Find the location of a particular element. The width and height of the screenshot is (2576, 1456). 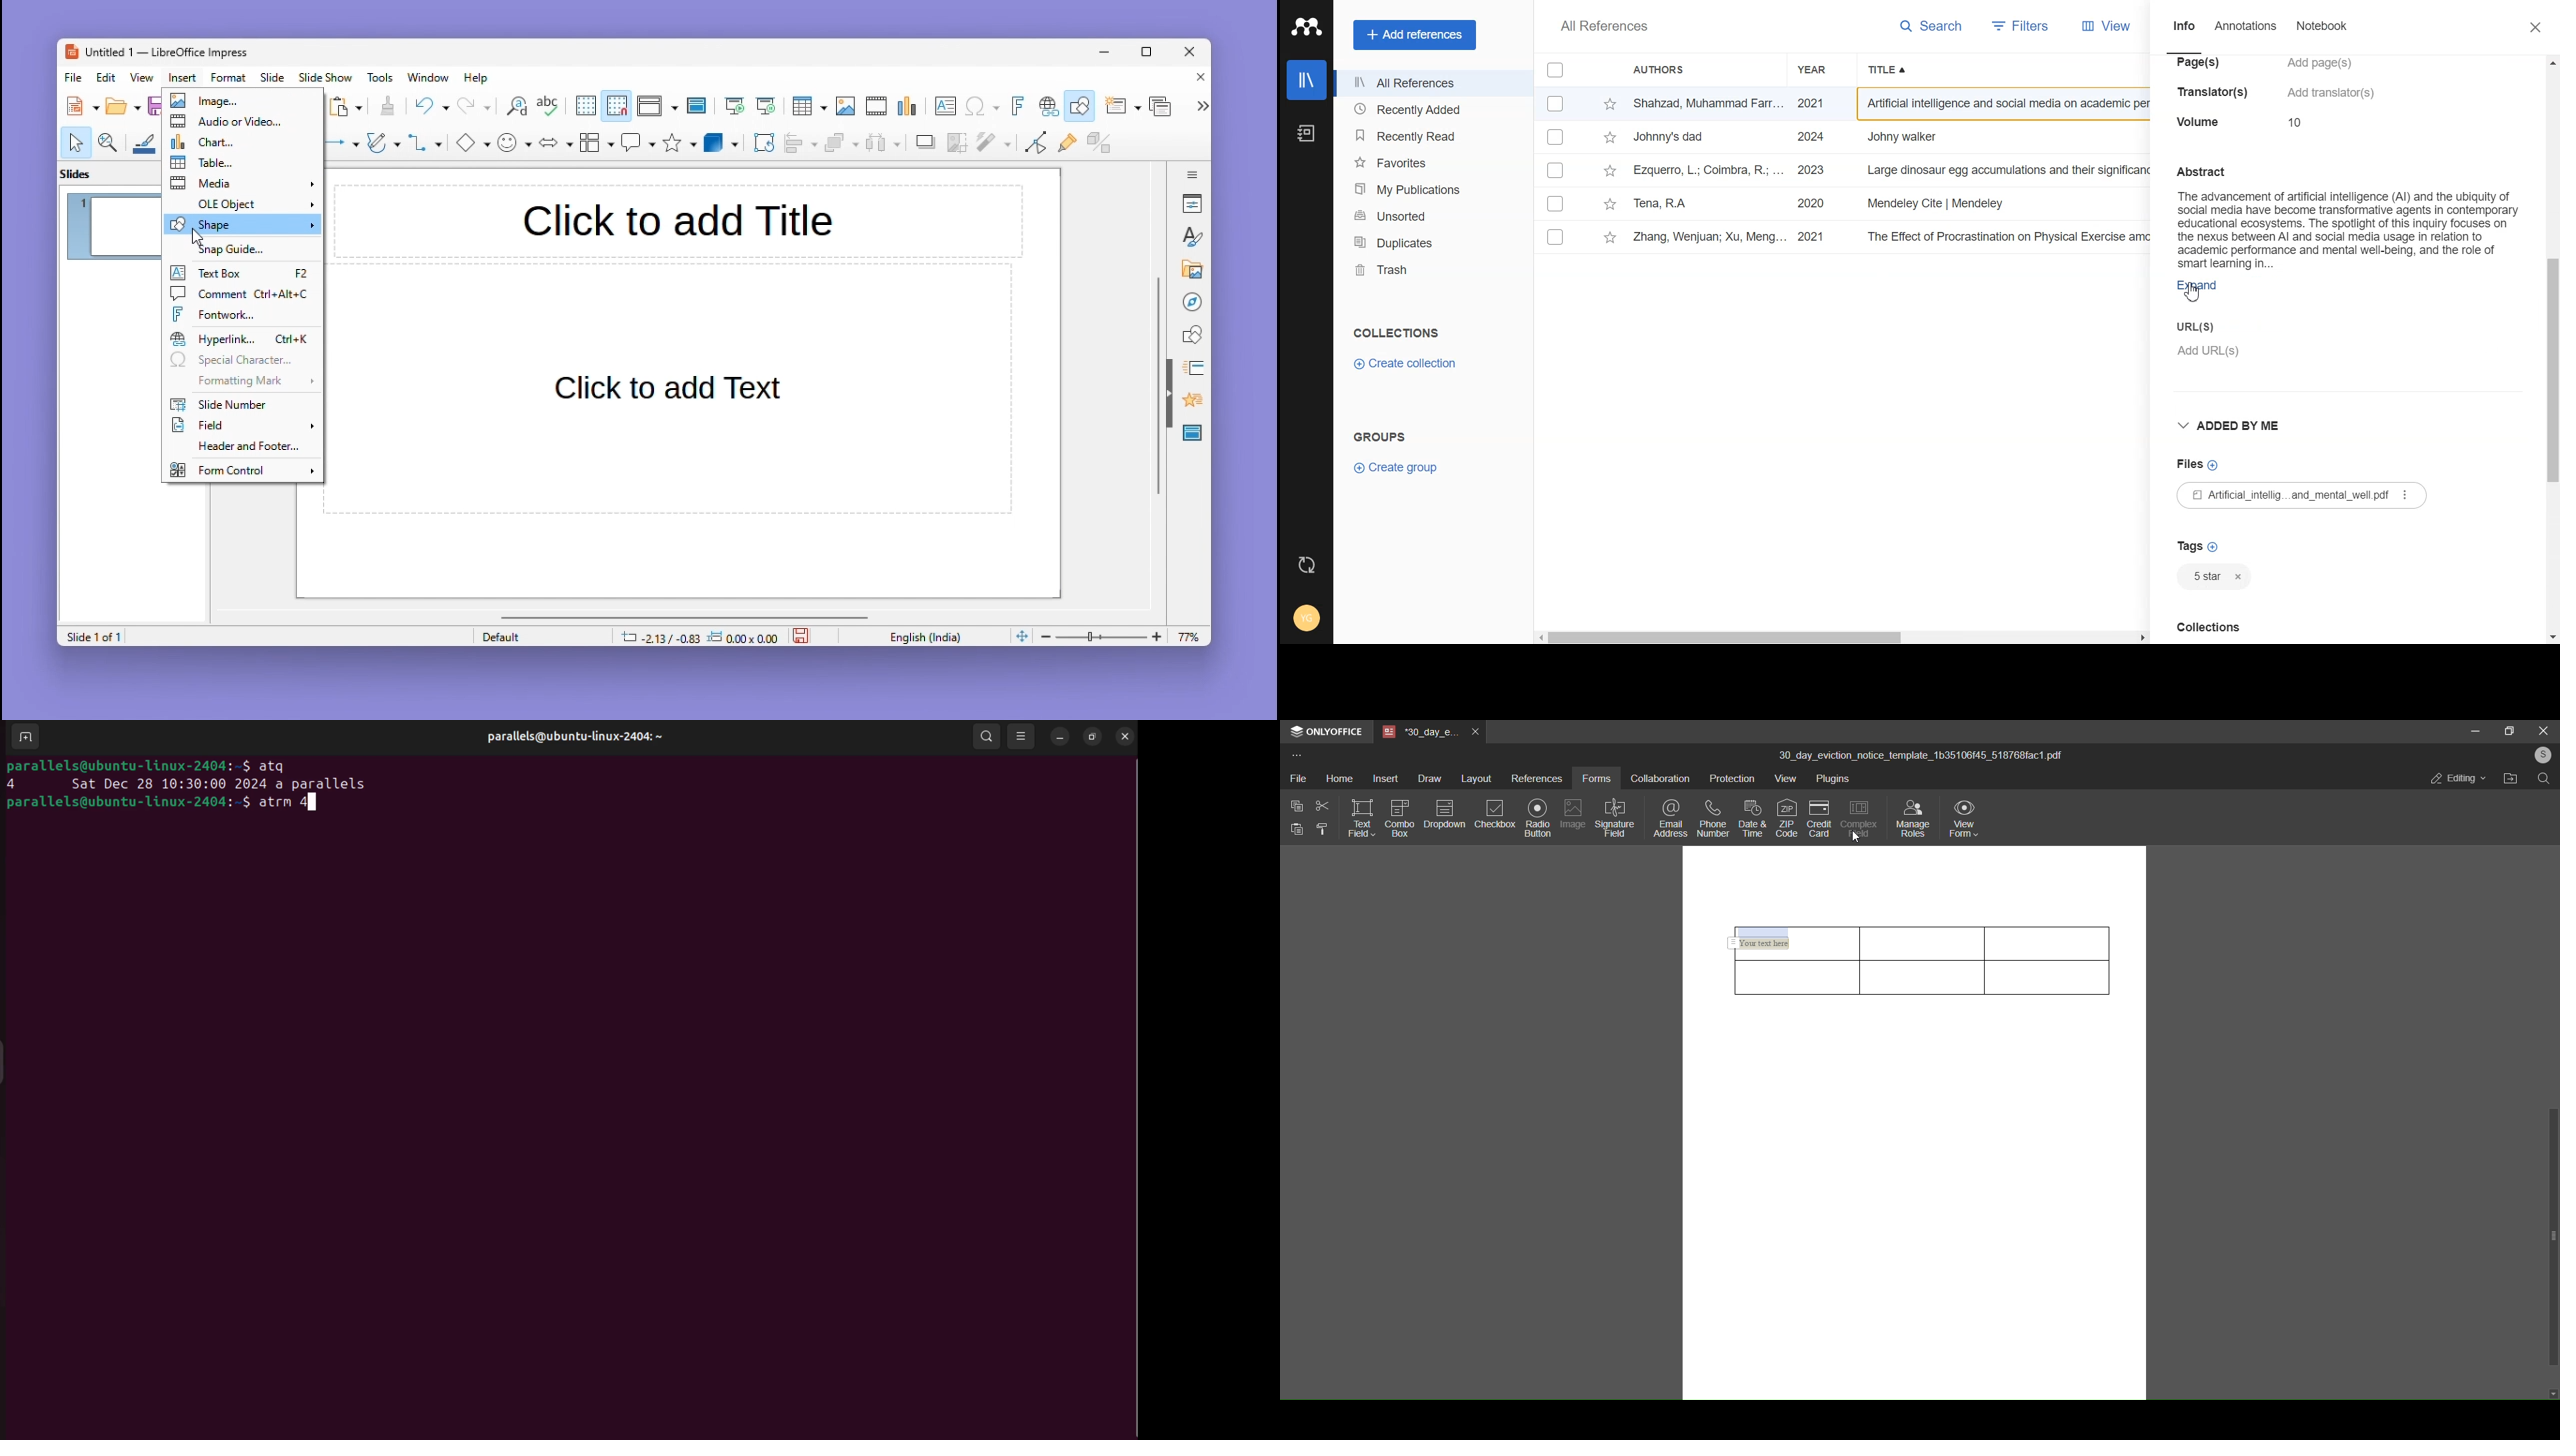

Recently Read is located at coordinates (1423, 135).